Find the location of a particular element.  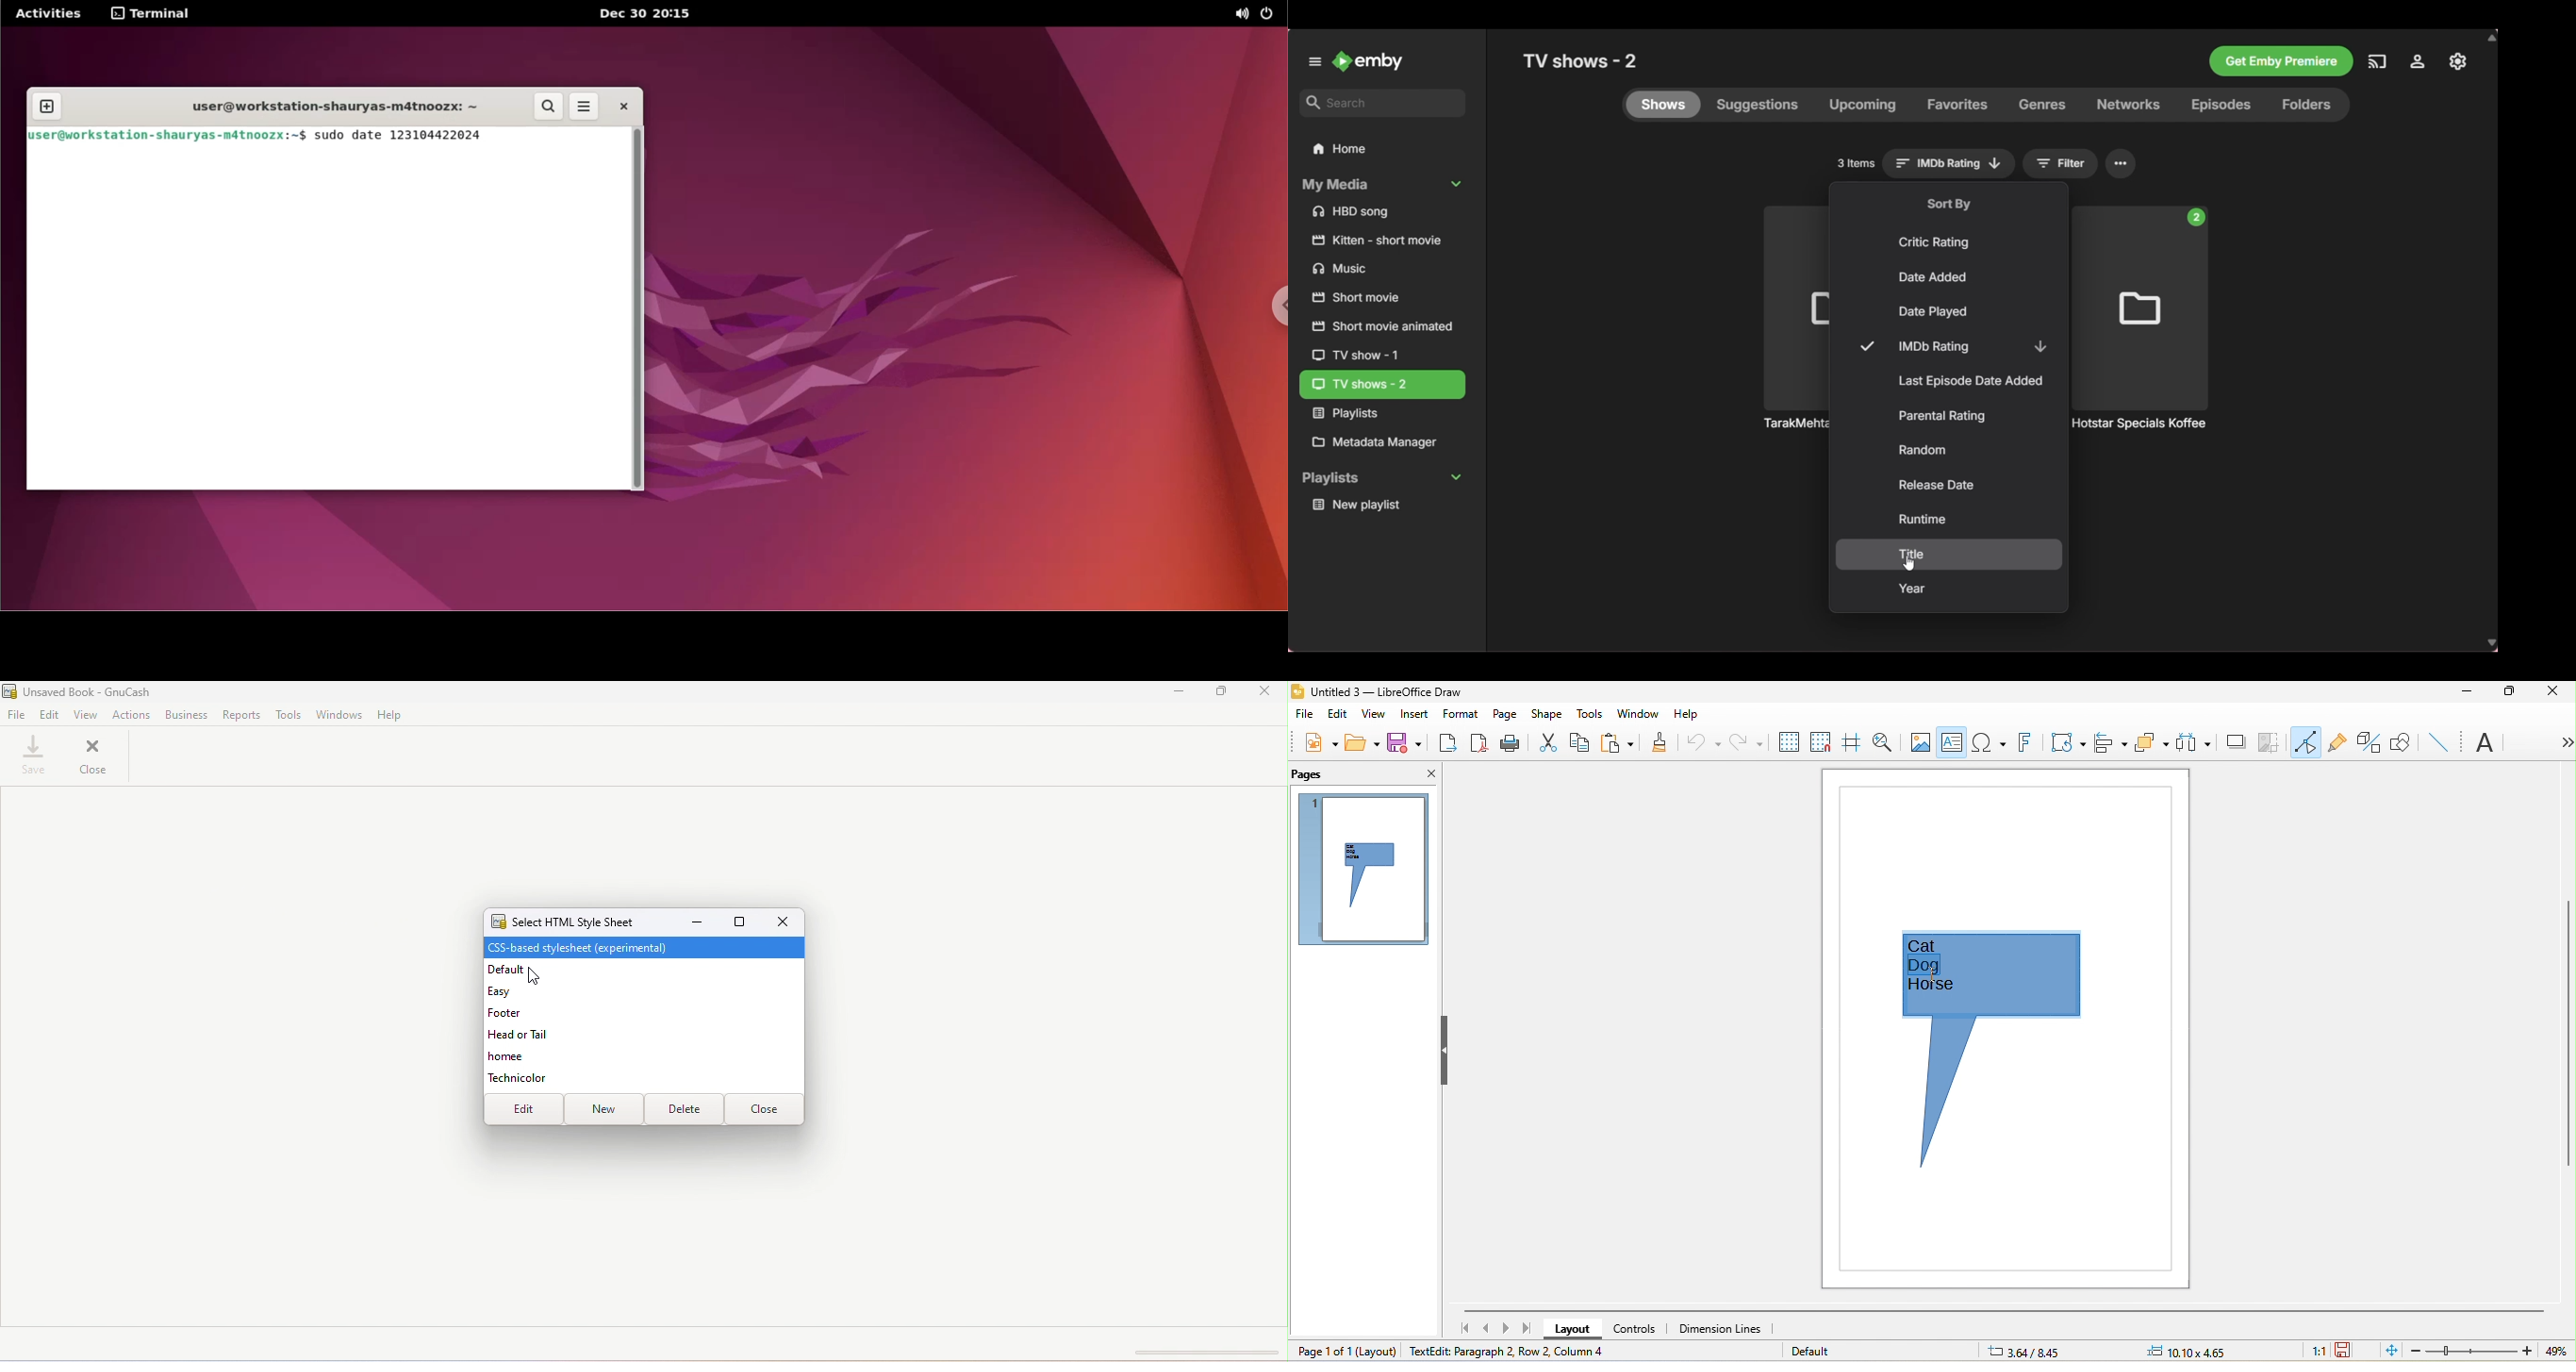

Maximize is located at coordinates (1225, 691).